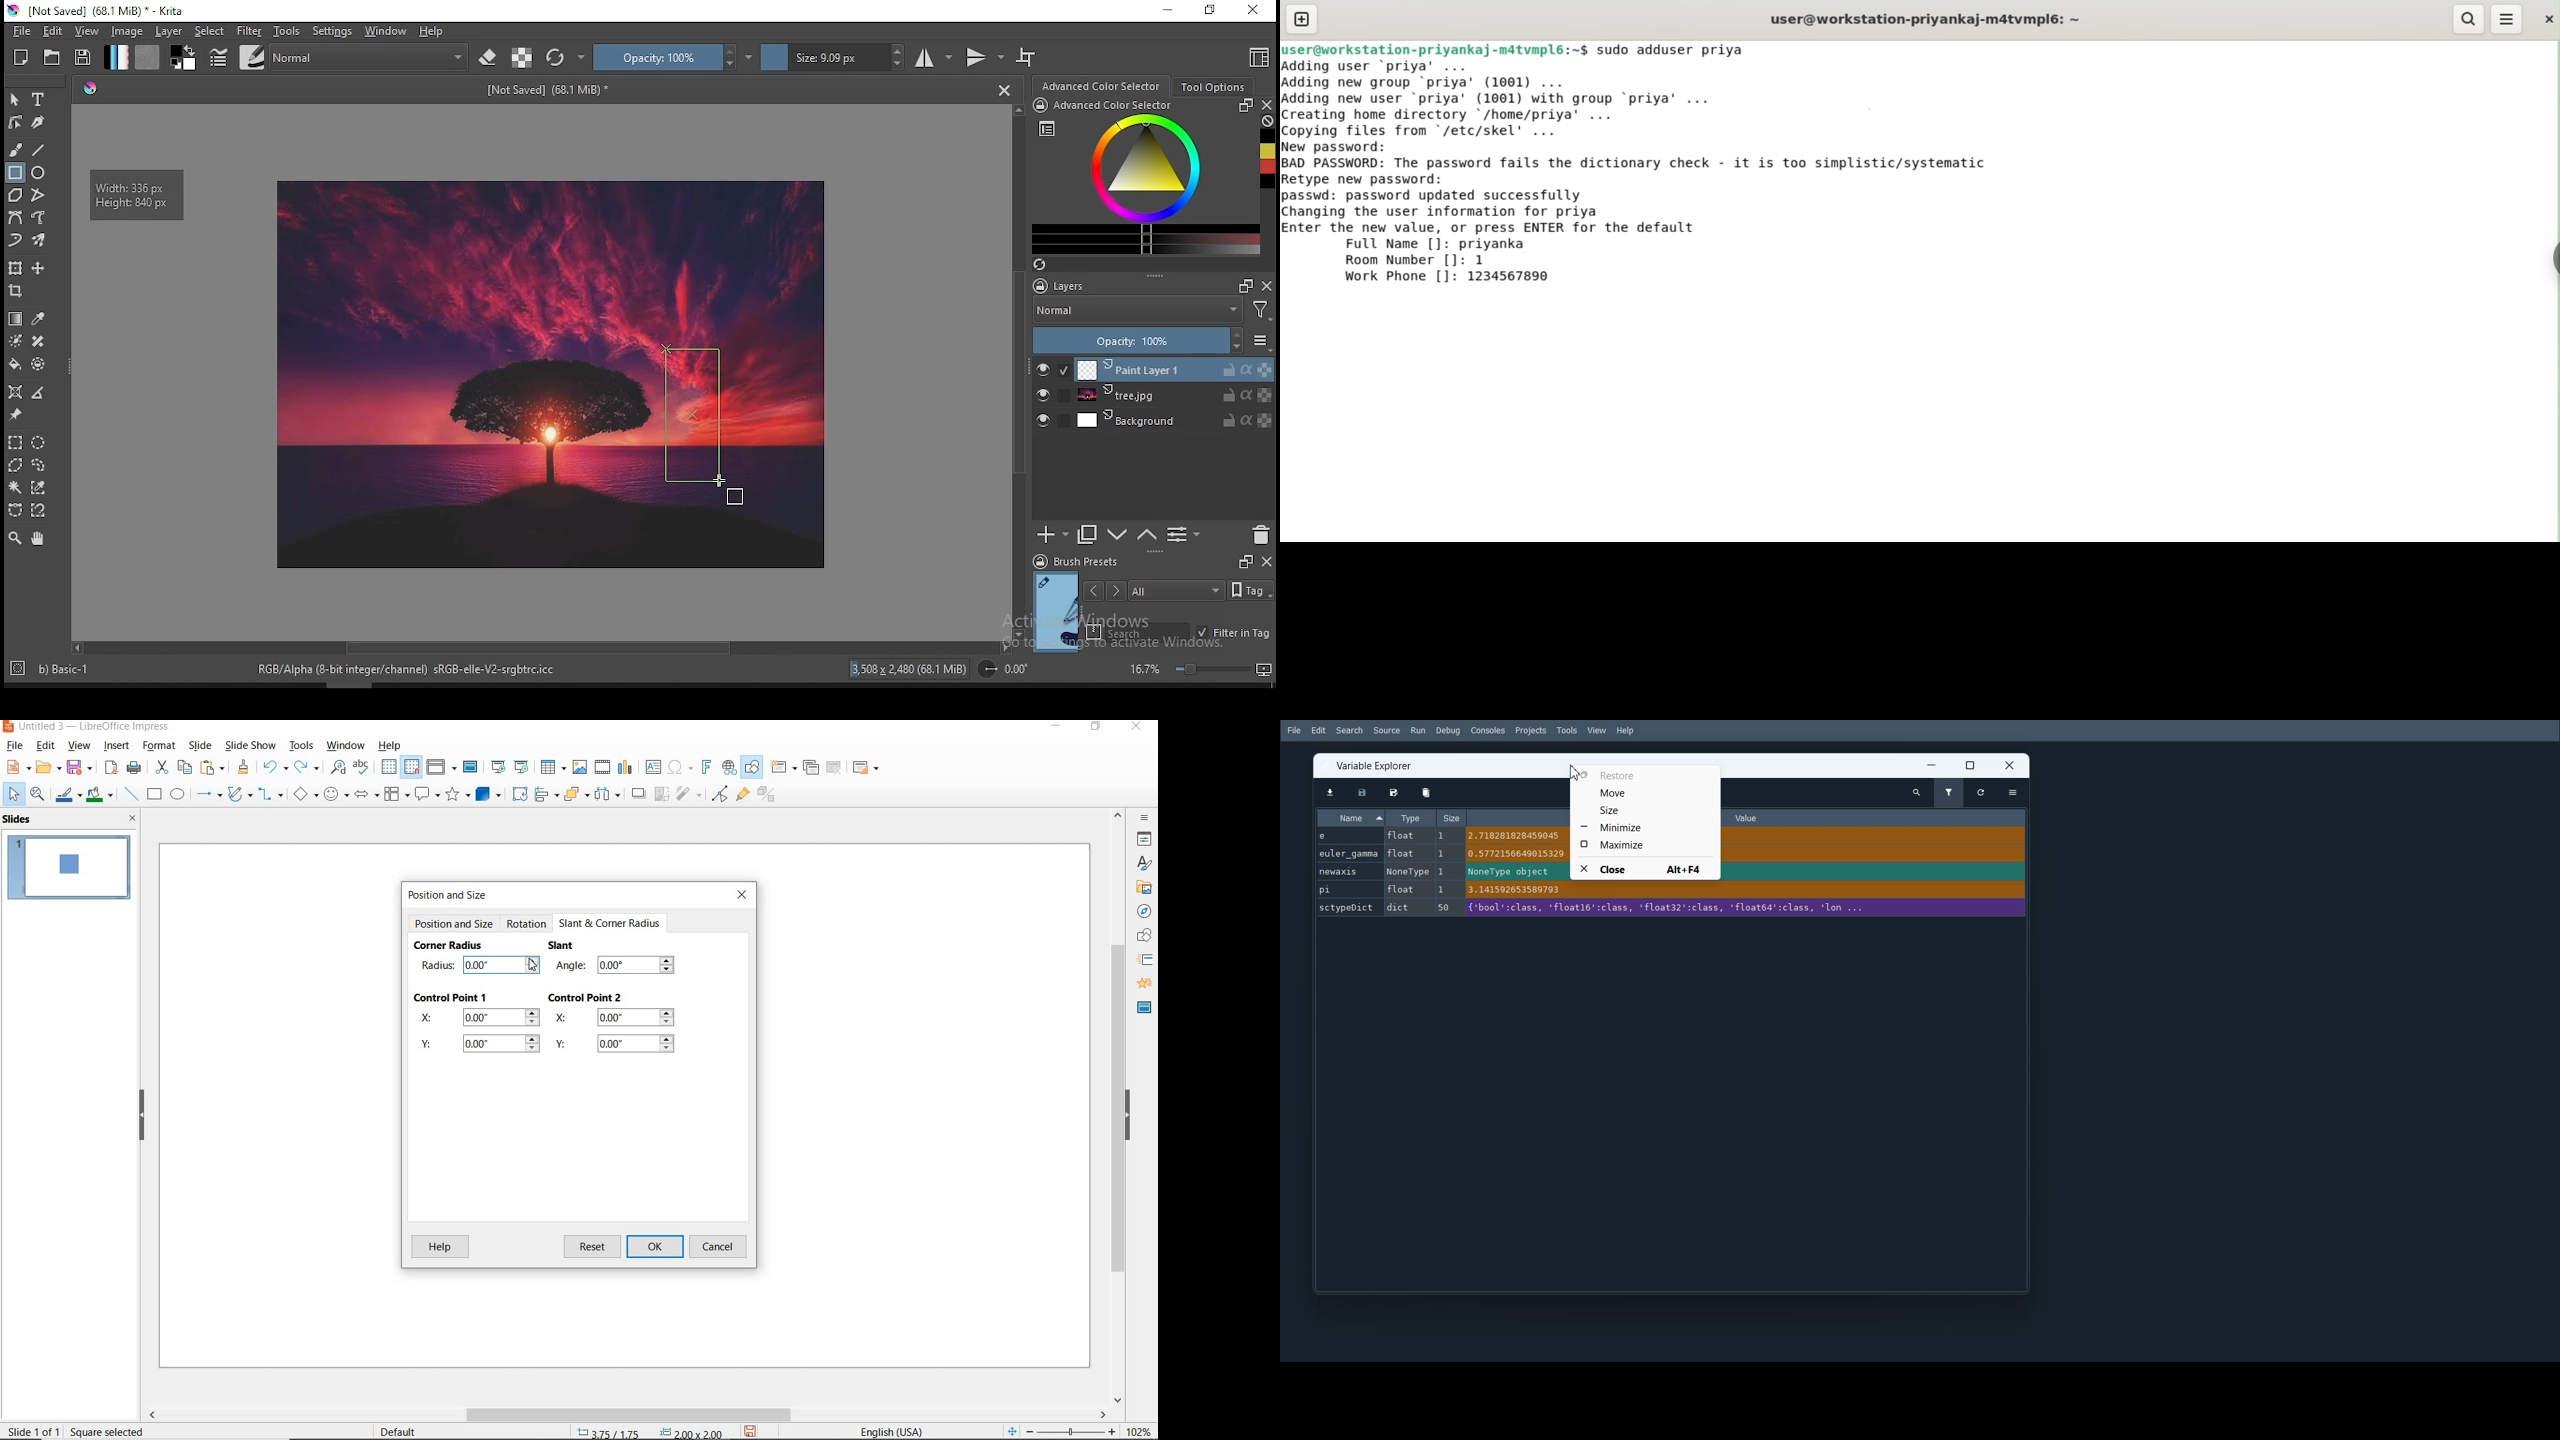 This screenshot has width=2576, height=1456. I want to click on float, so click(1404, 889).